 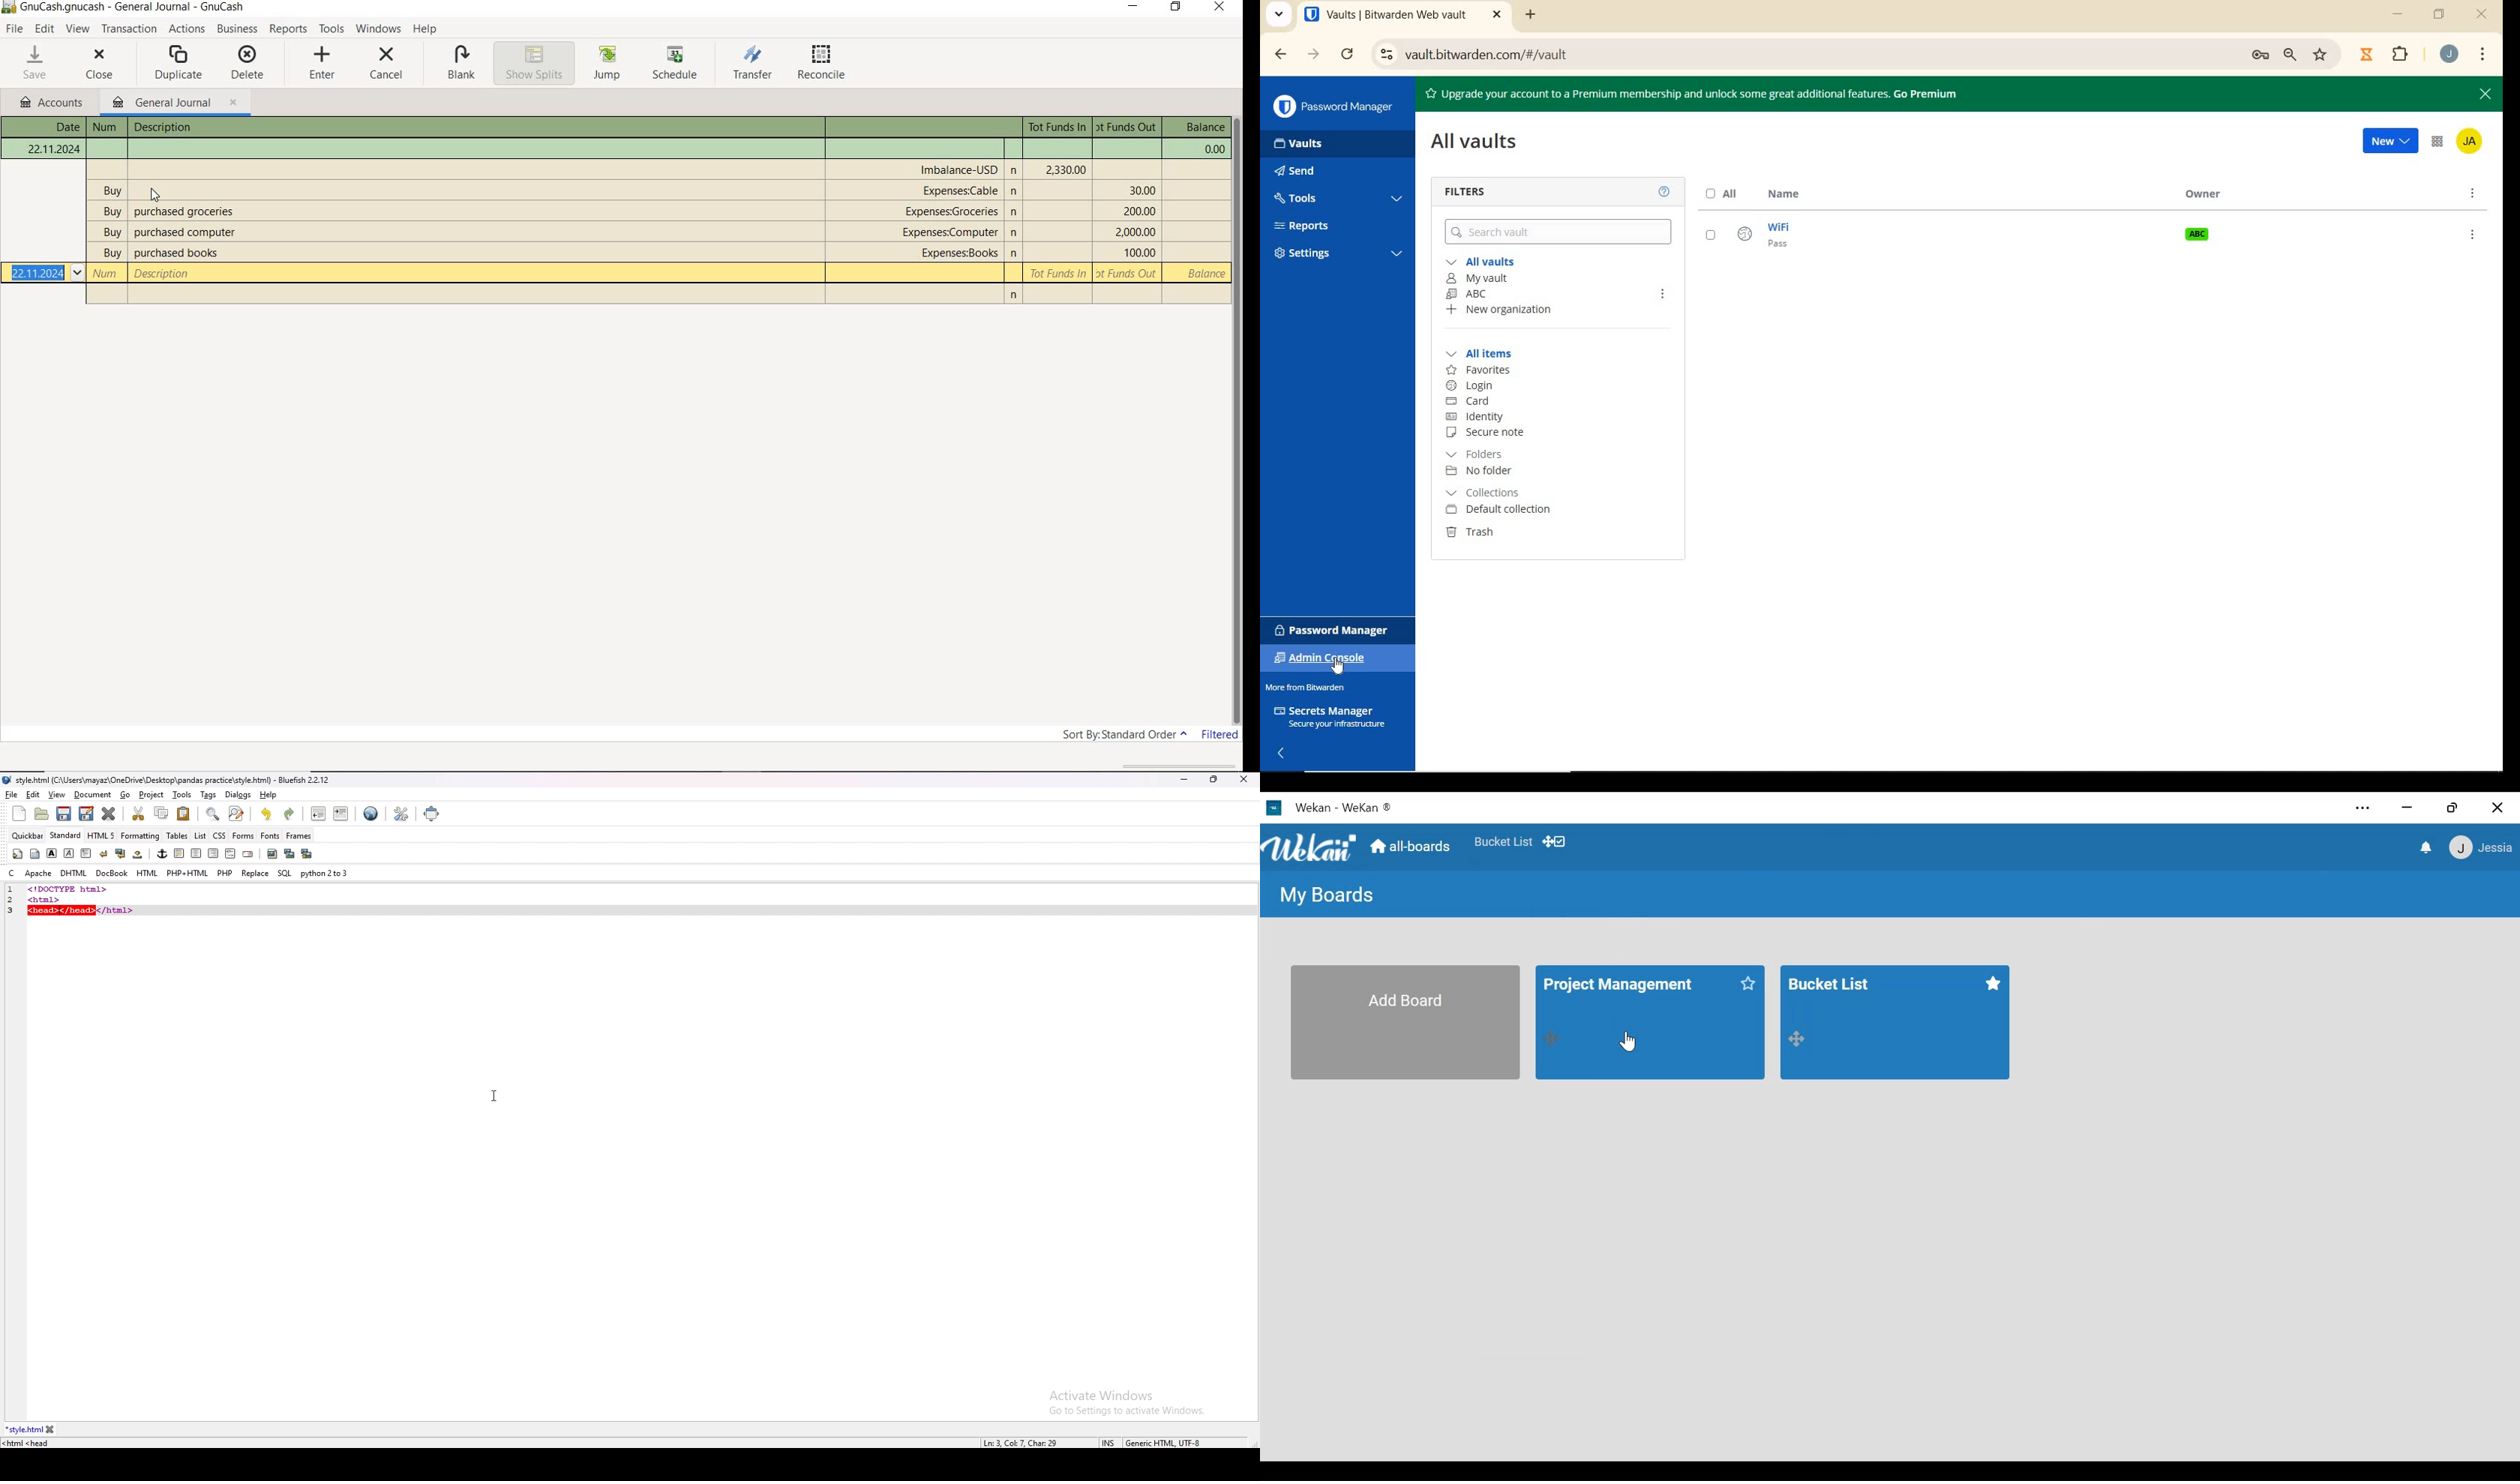 I want to click on file, so click(x=12, y=794).